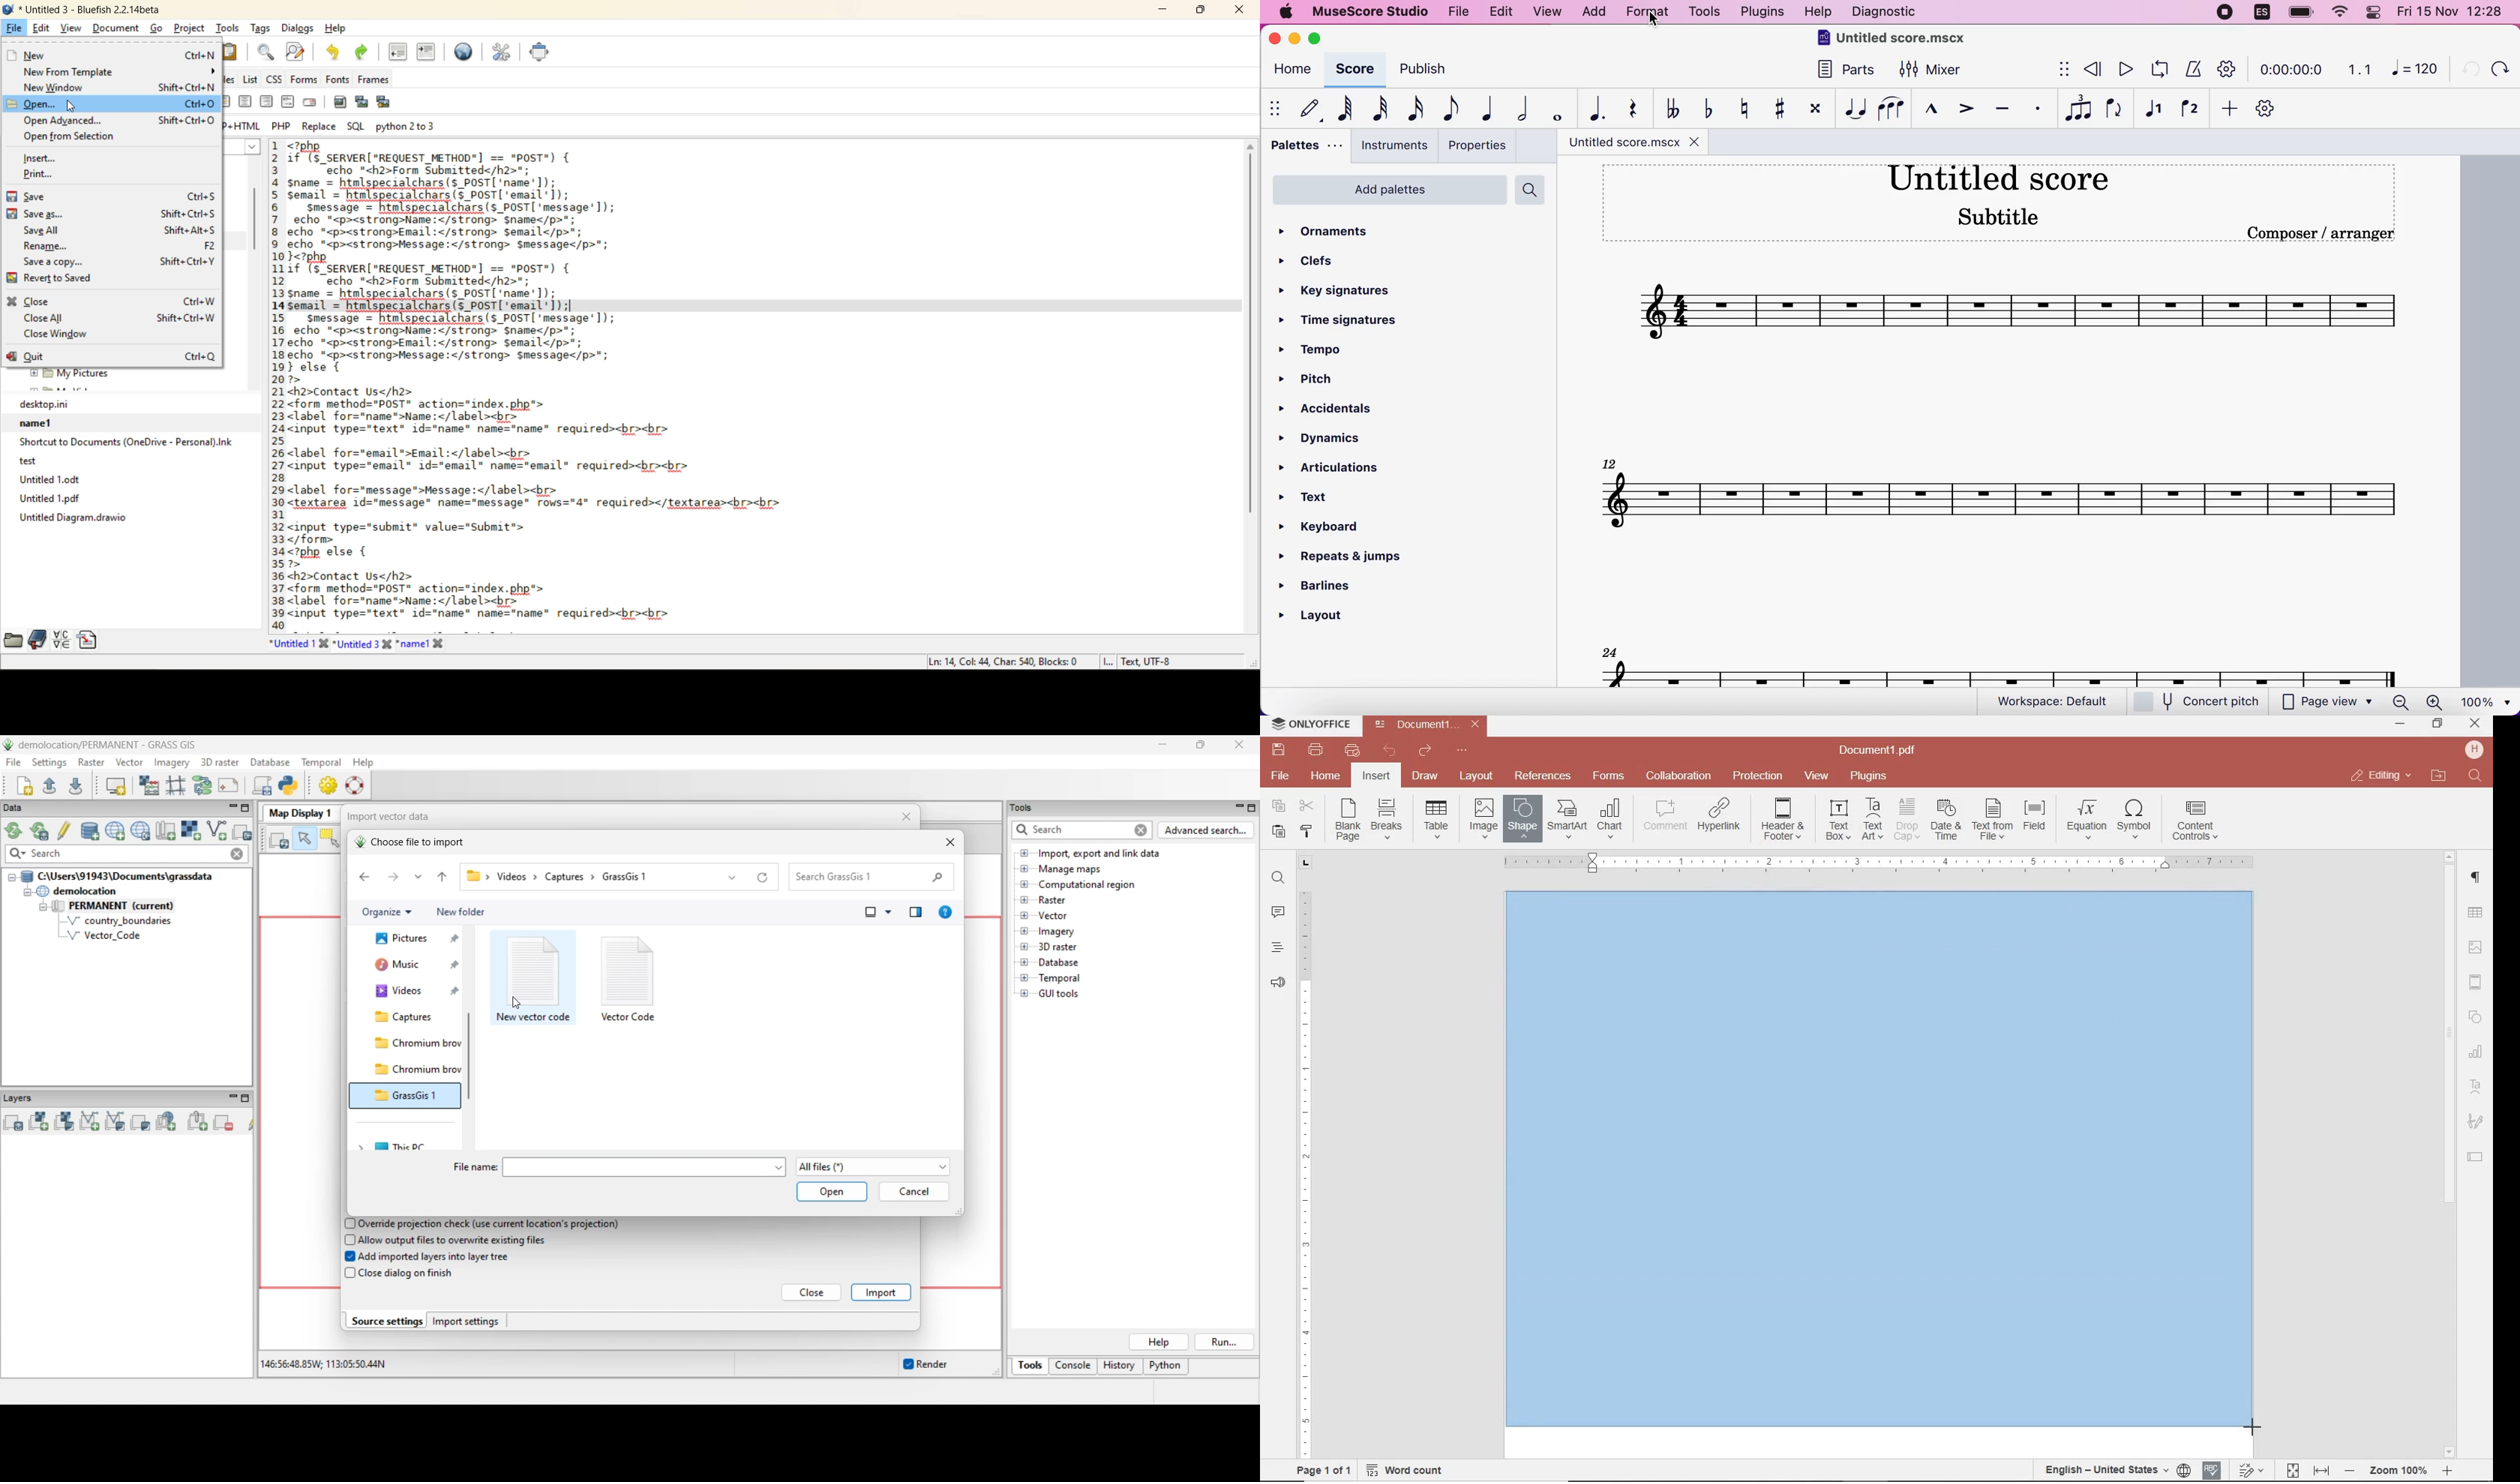 The height and width of the screenshot is (1484, 2520). I want to click on php + html, so click(244, 128).